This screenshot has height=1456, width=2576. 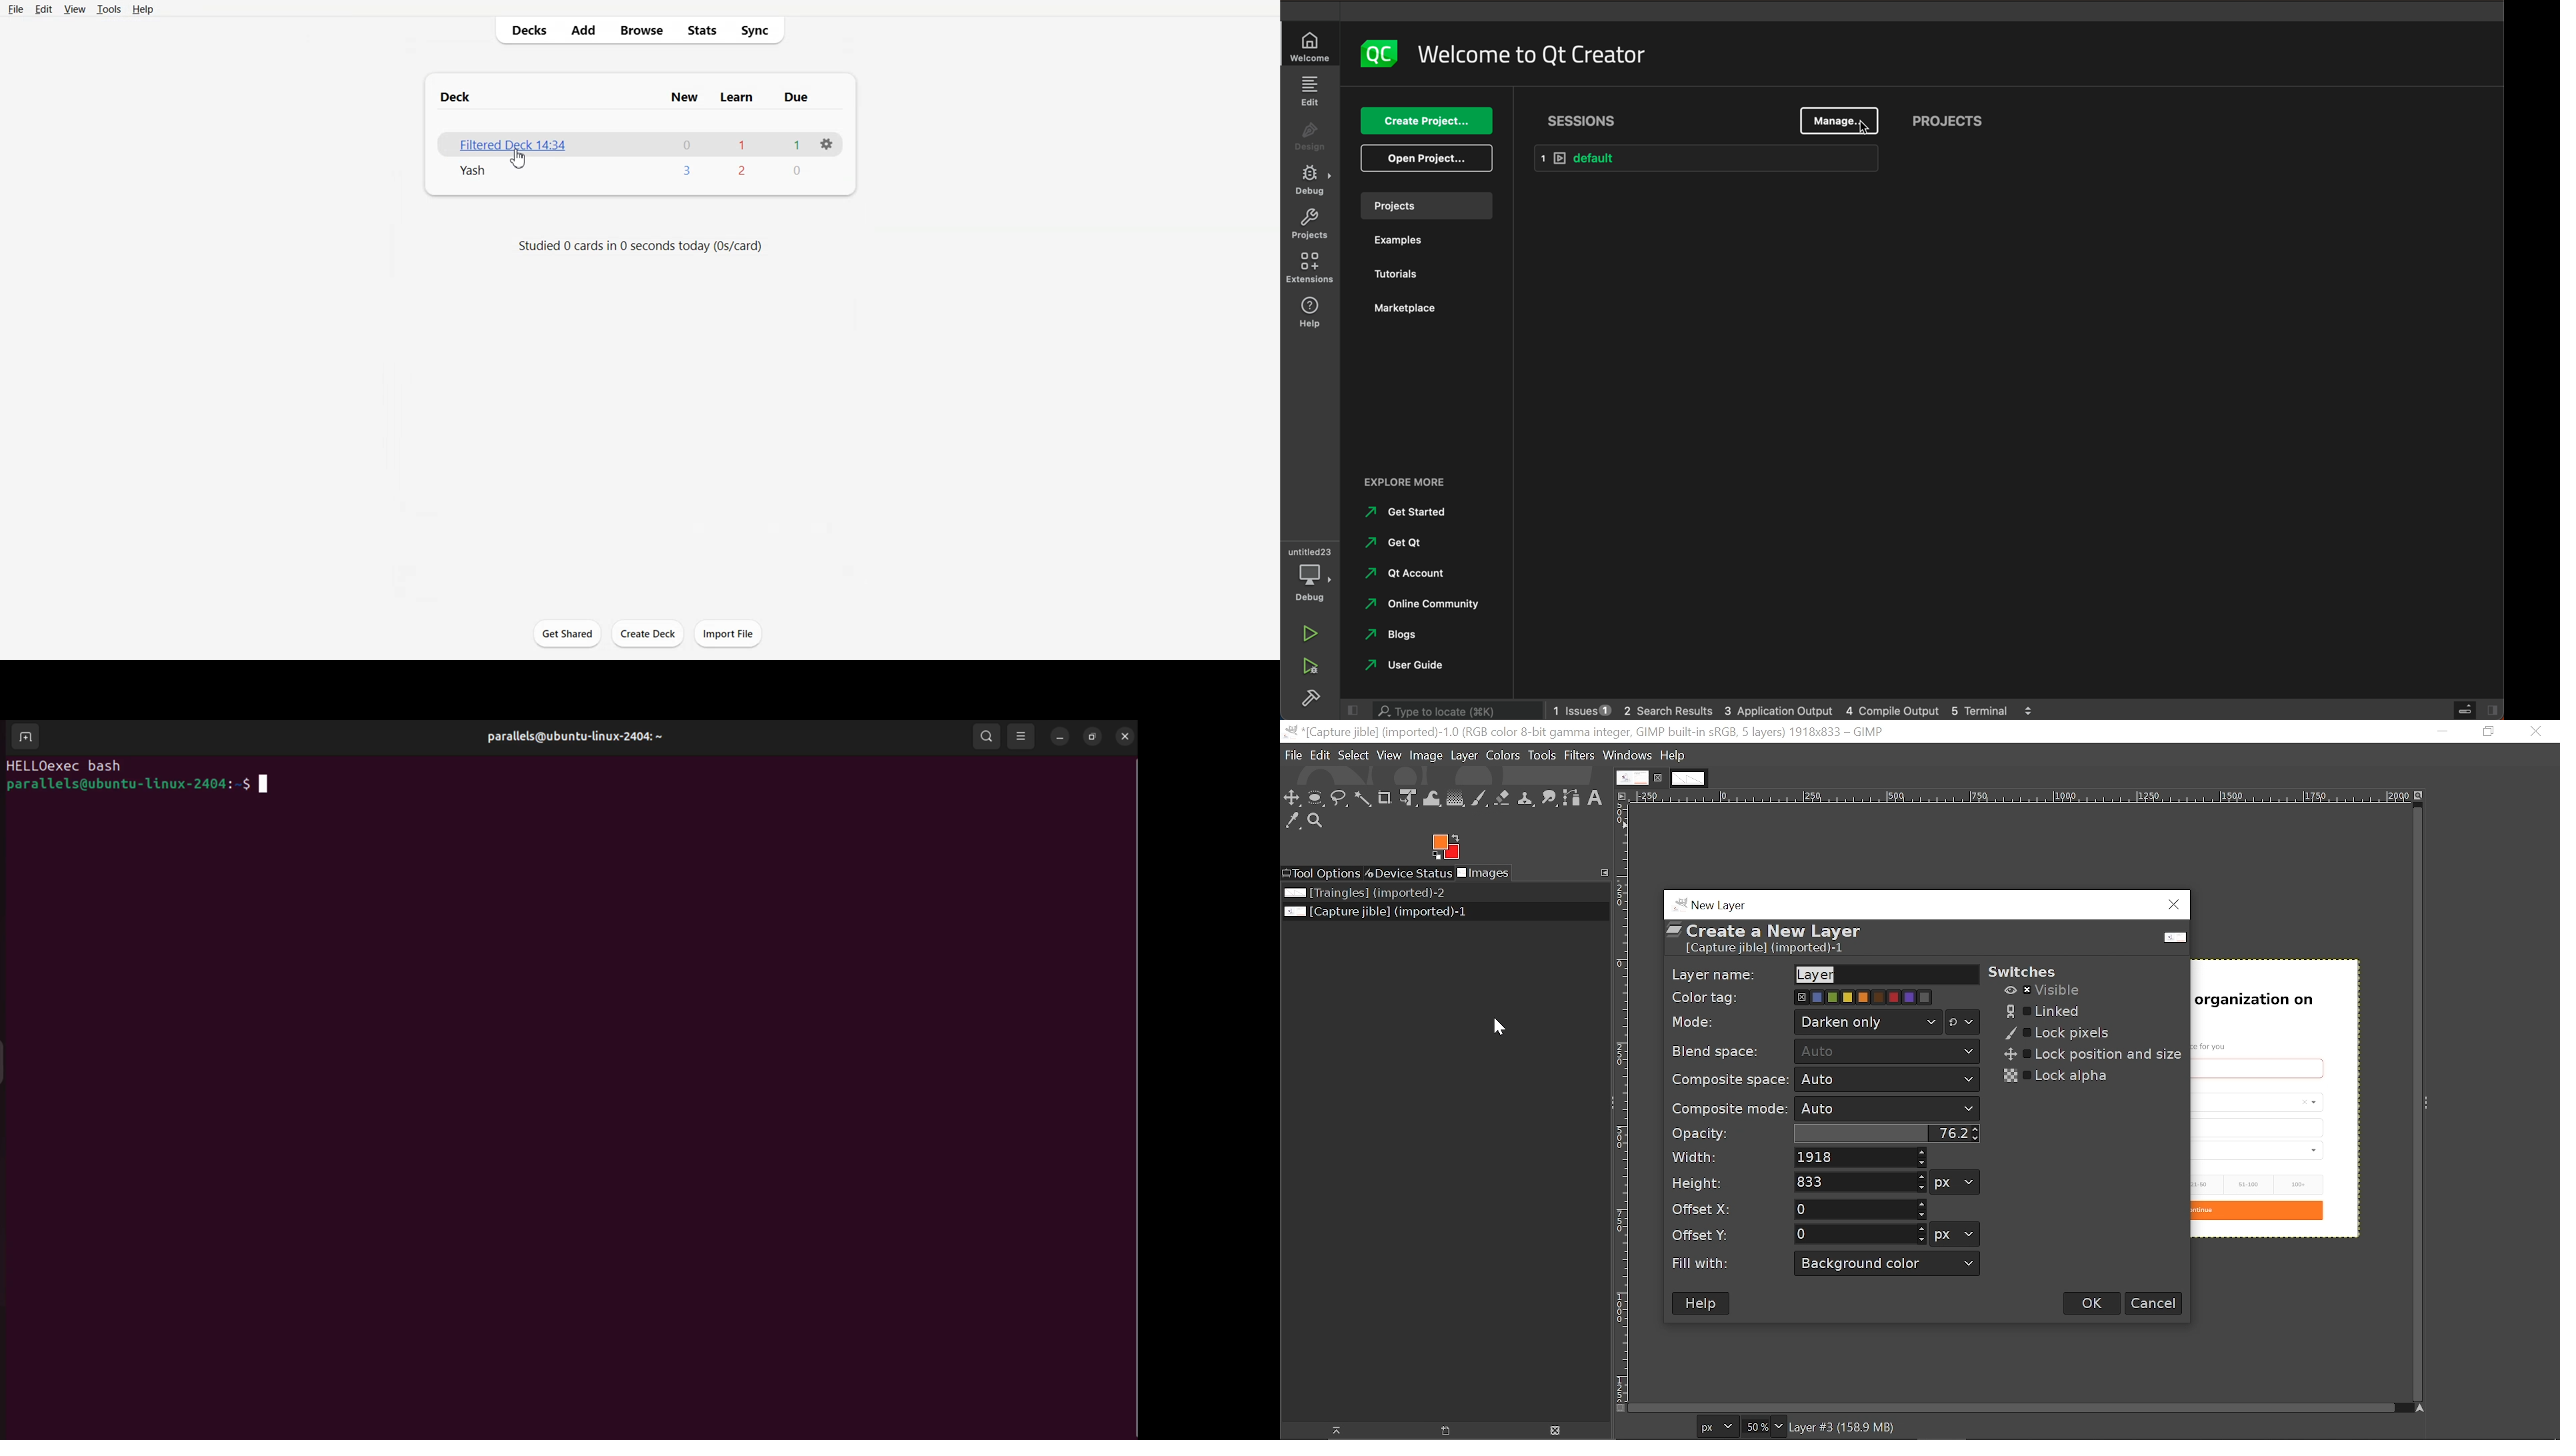 What do you see at coordinates (1890, 1133) in the screenshot?
I see `Opacity` at bounding box center [1890, 1133].